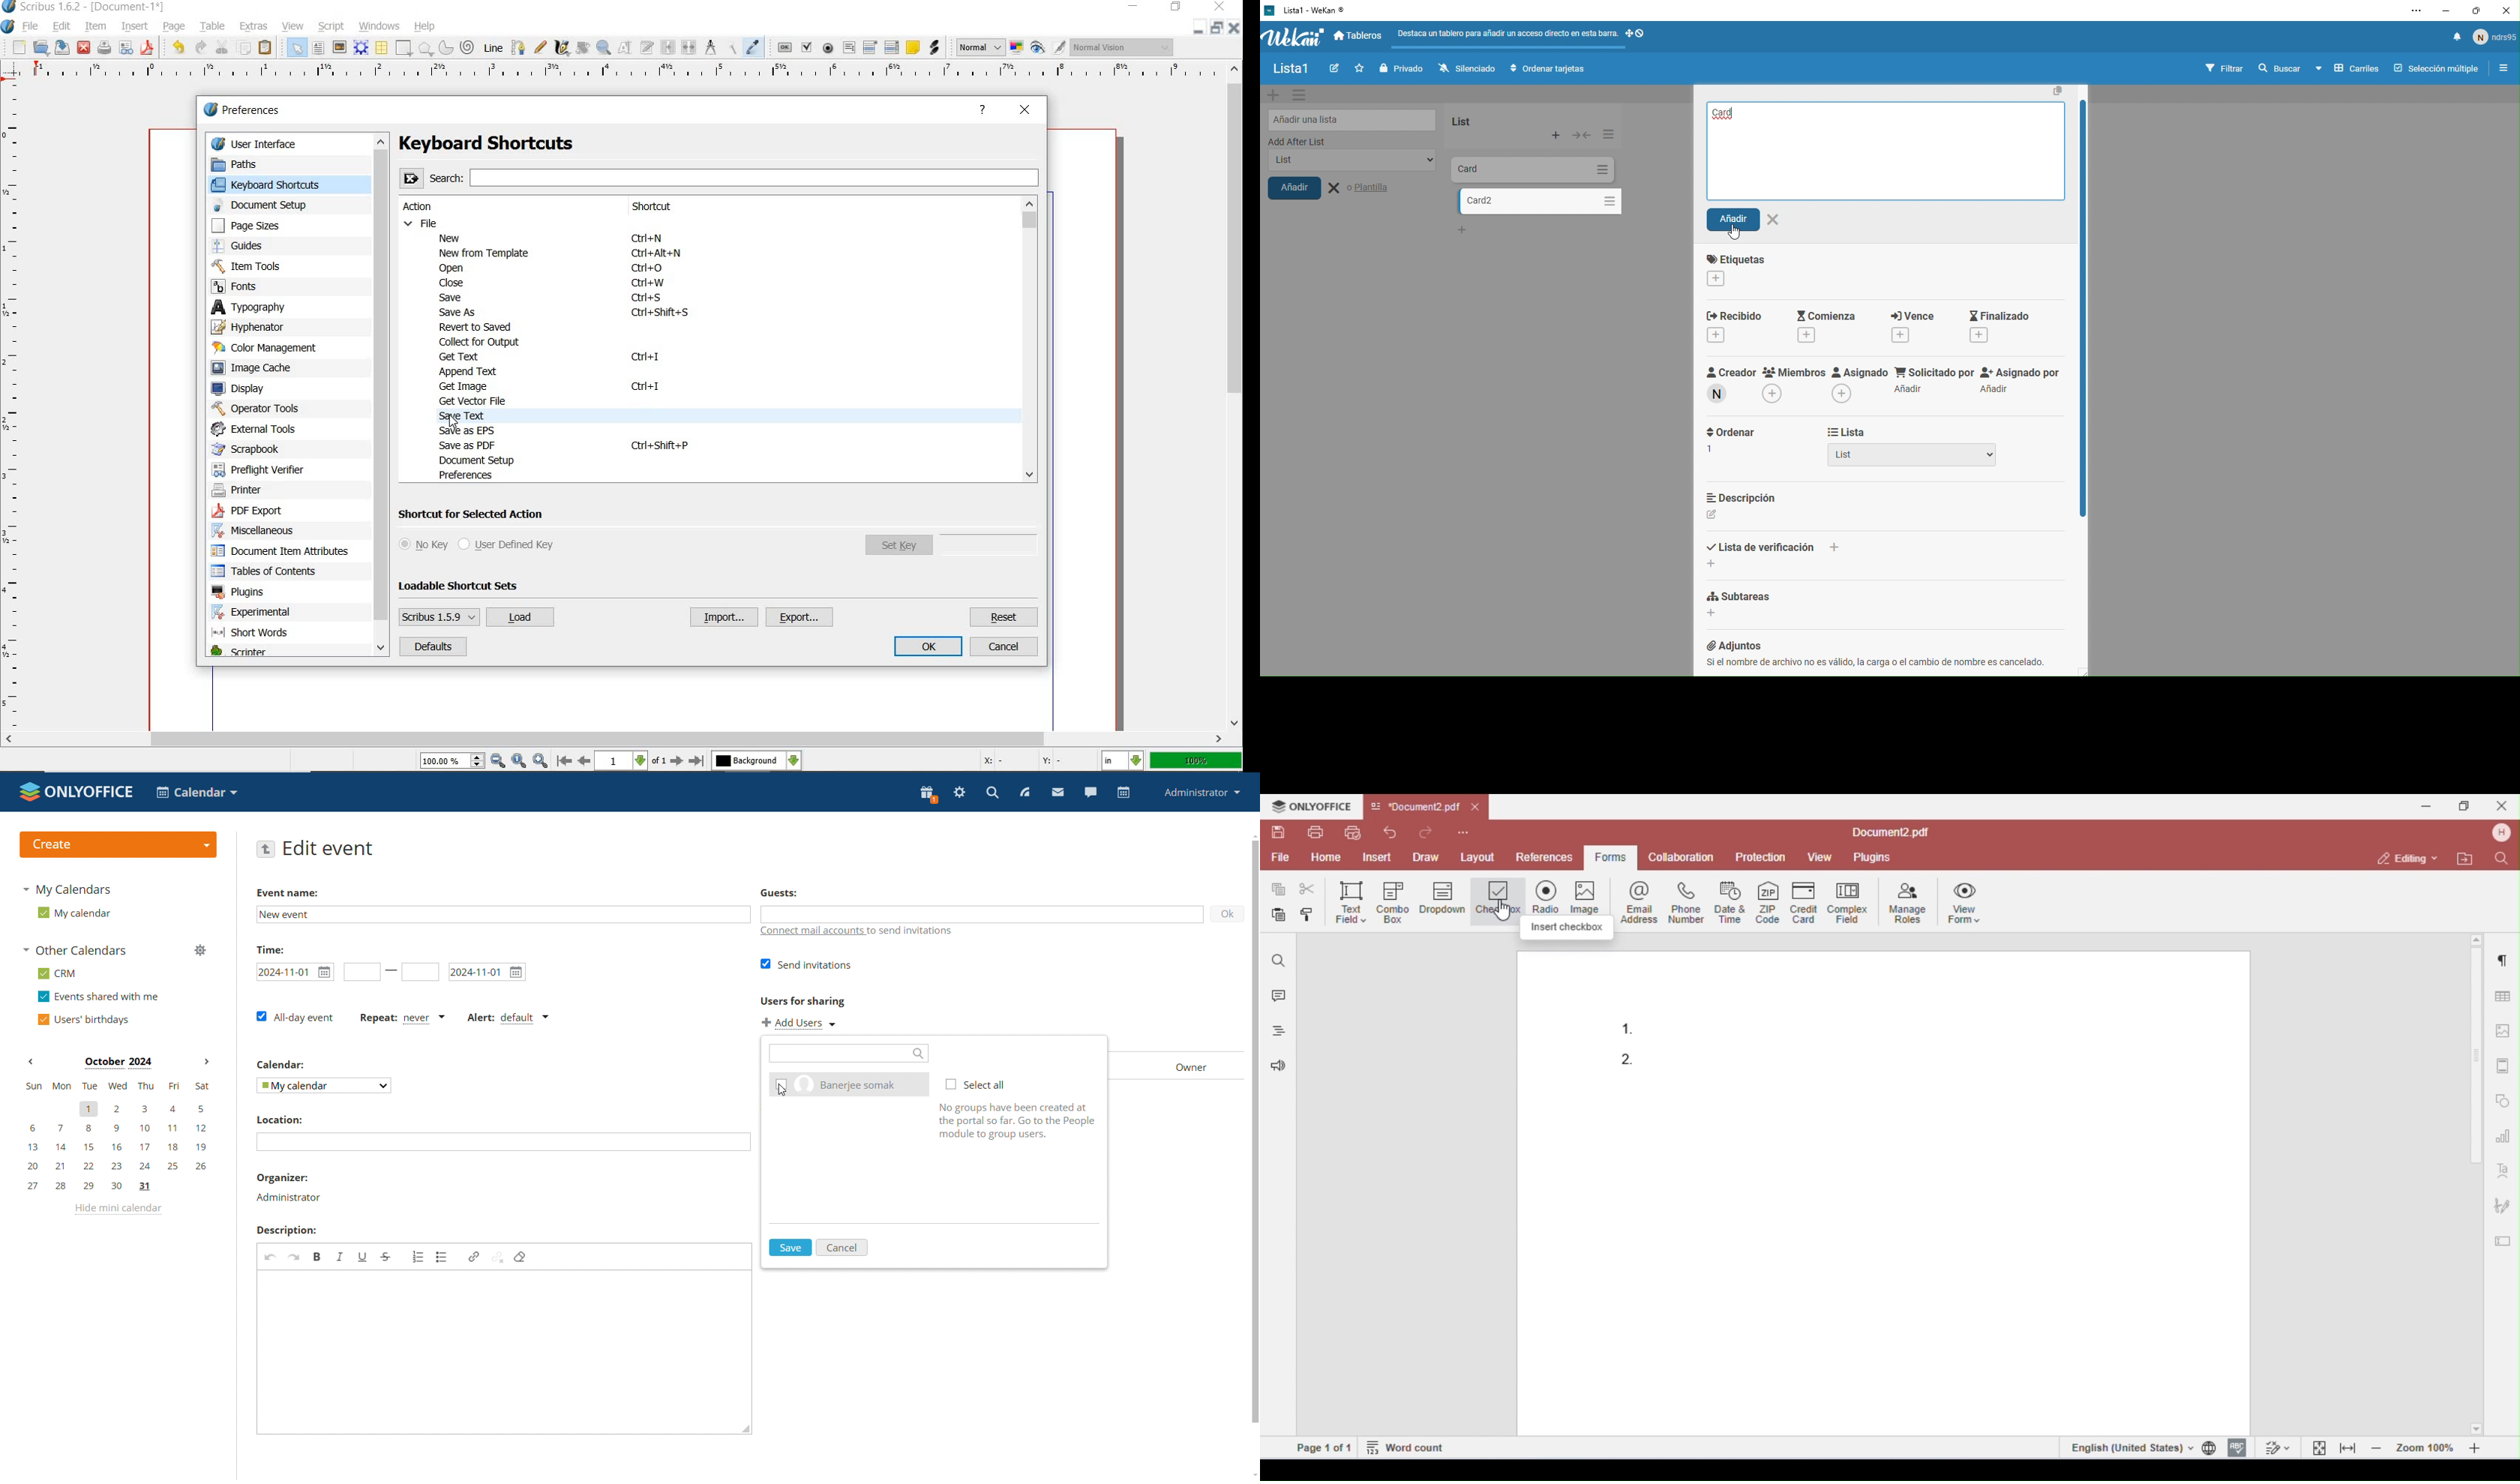  What do you see at coordinates (280, 1119) in the screenshot?
I see `Location` at bounding box center [280, 1119].